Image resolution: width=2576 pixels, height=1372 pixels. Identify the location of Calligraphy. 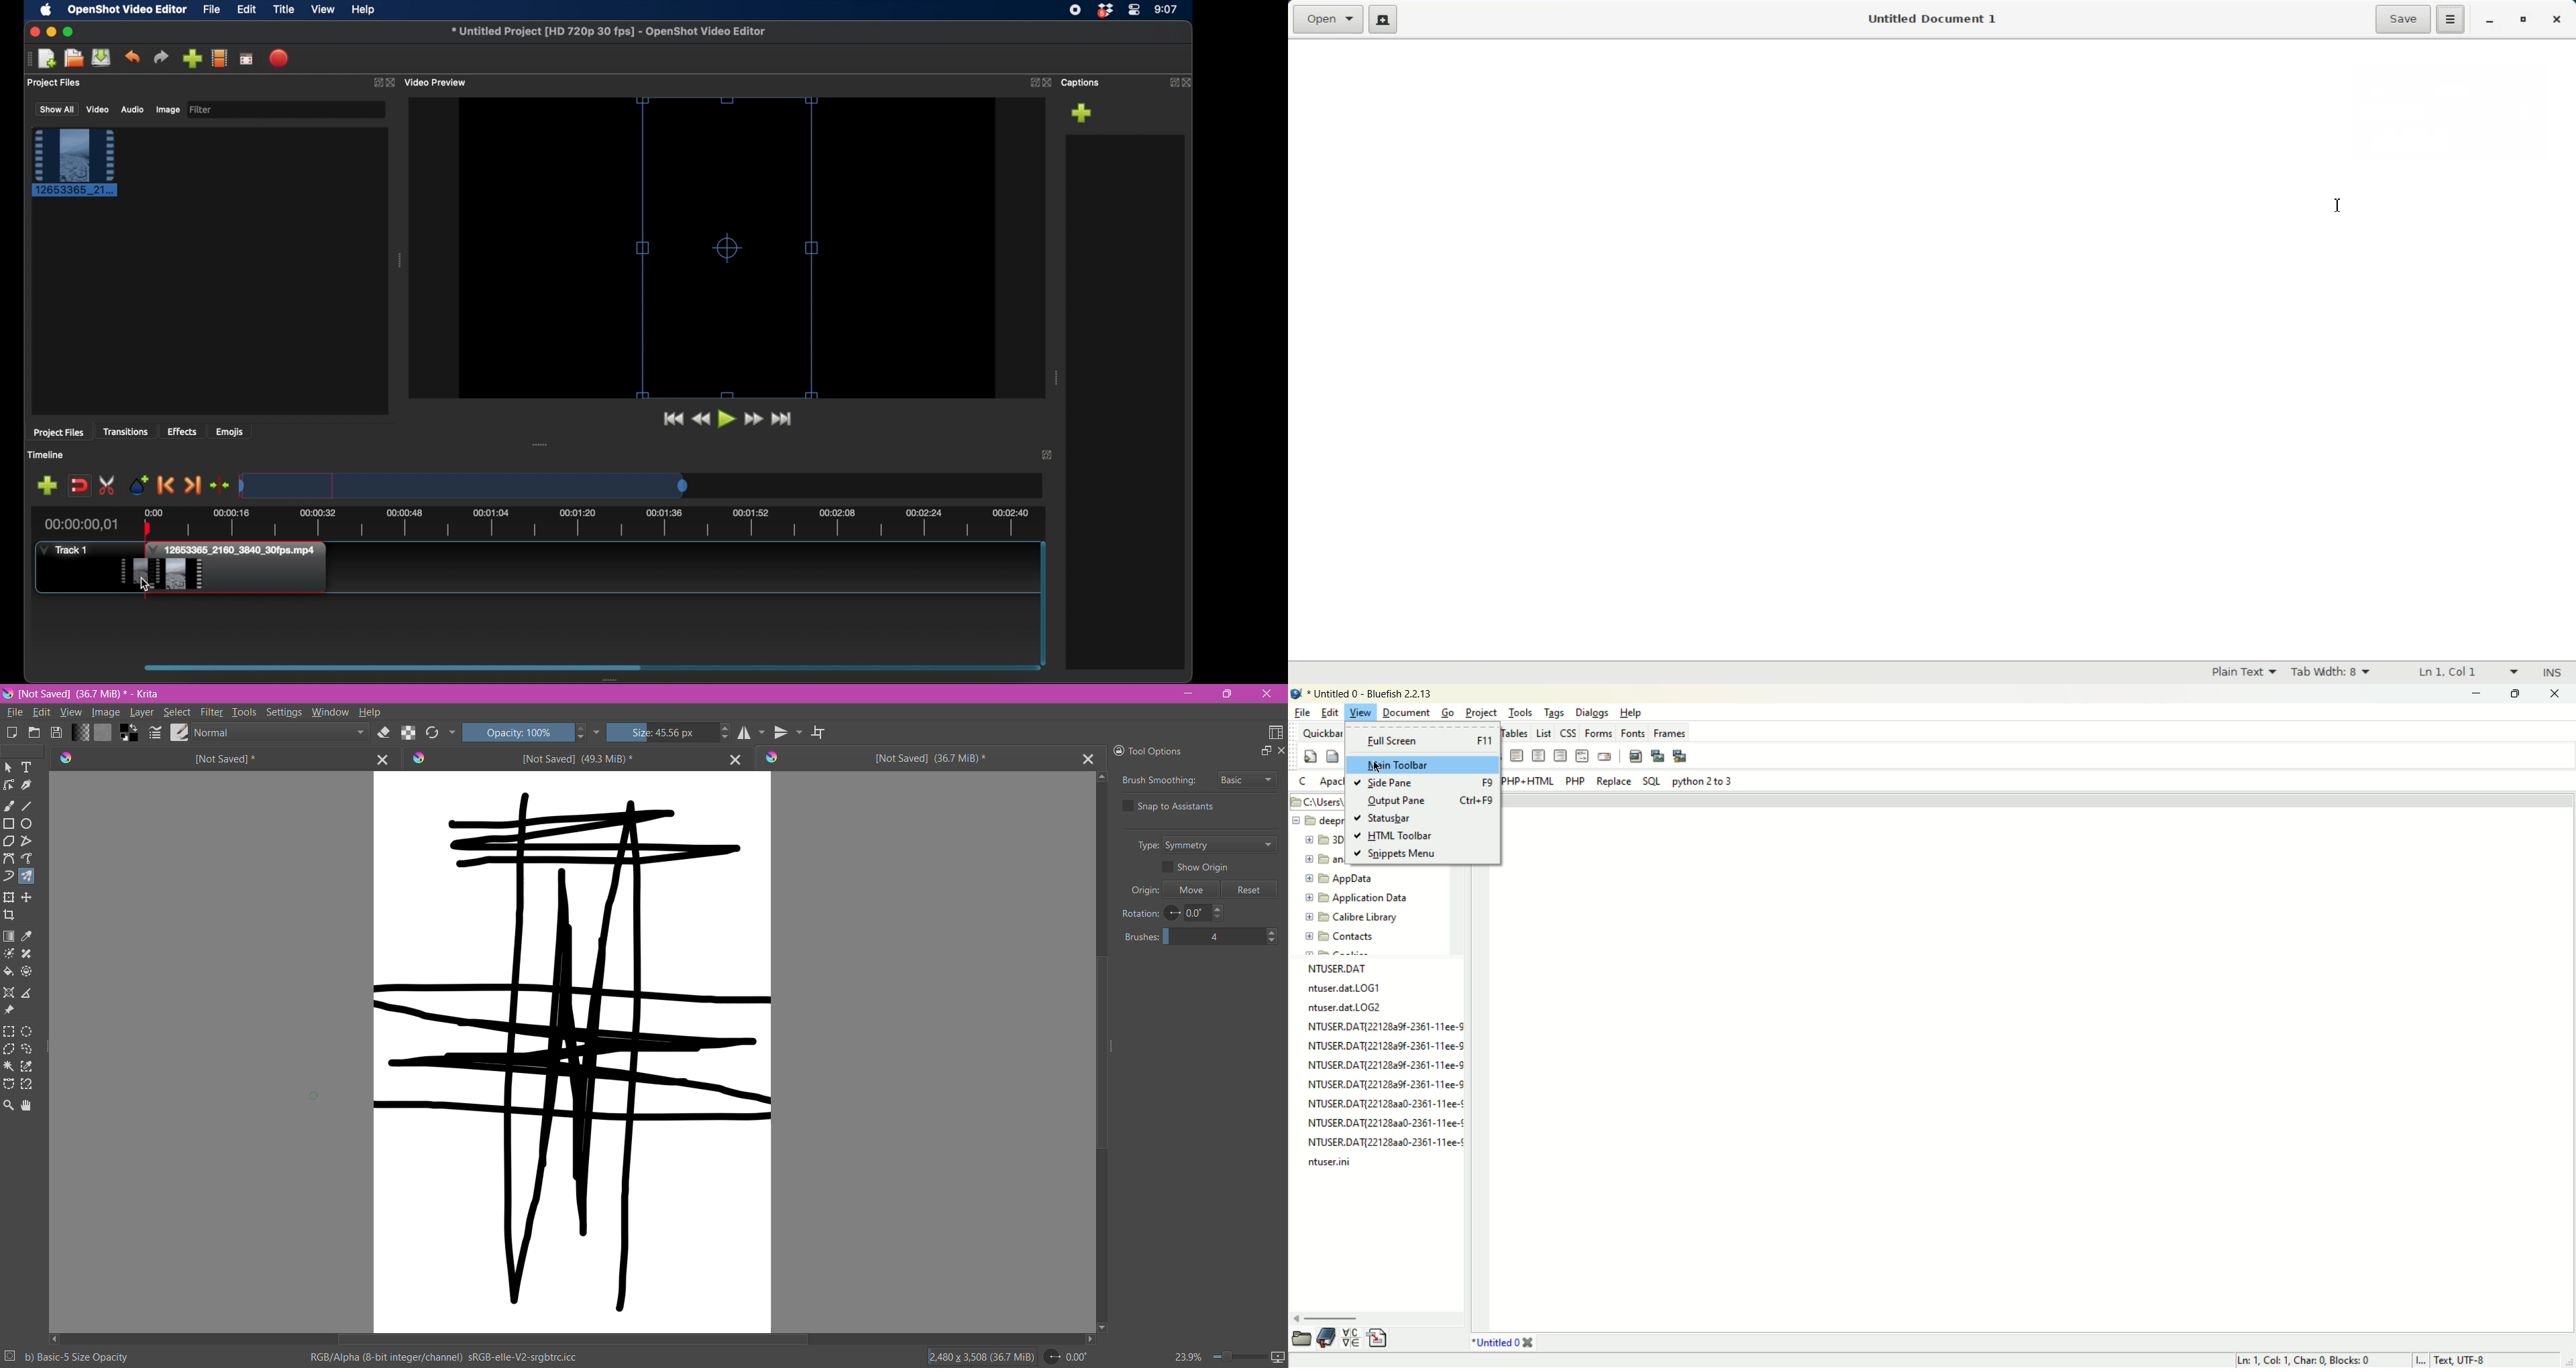
(29, 785).